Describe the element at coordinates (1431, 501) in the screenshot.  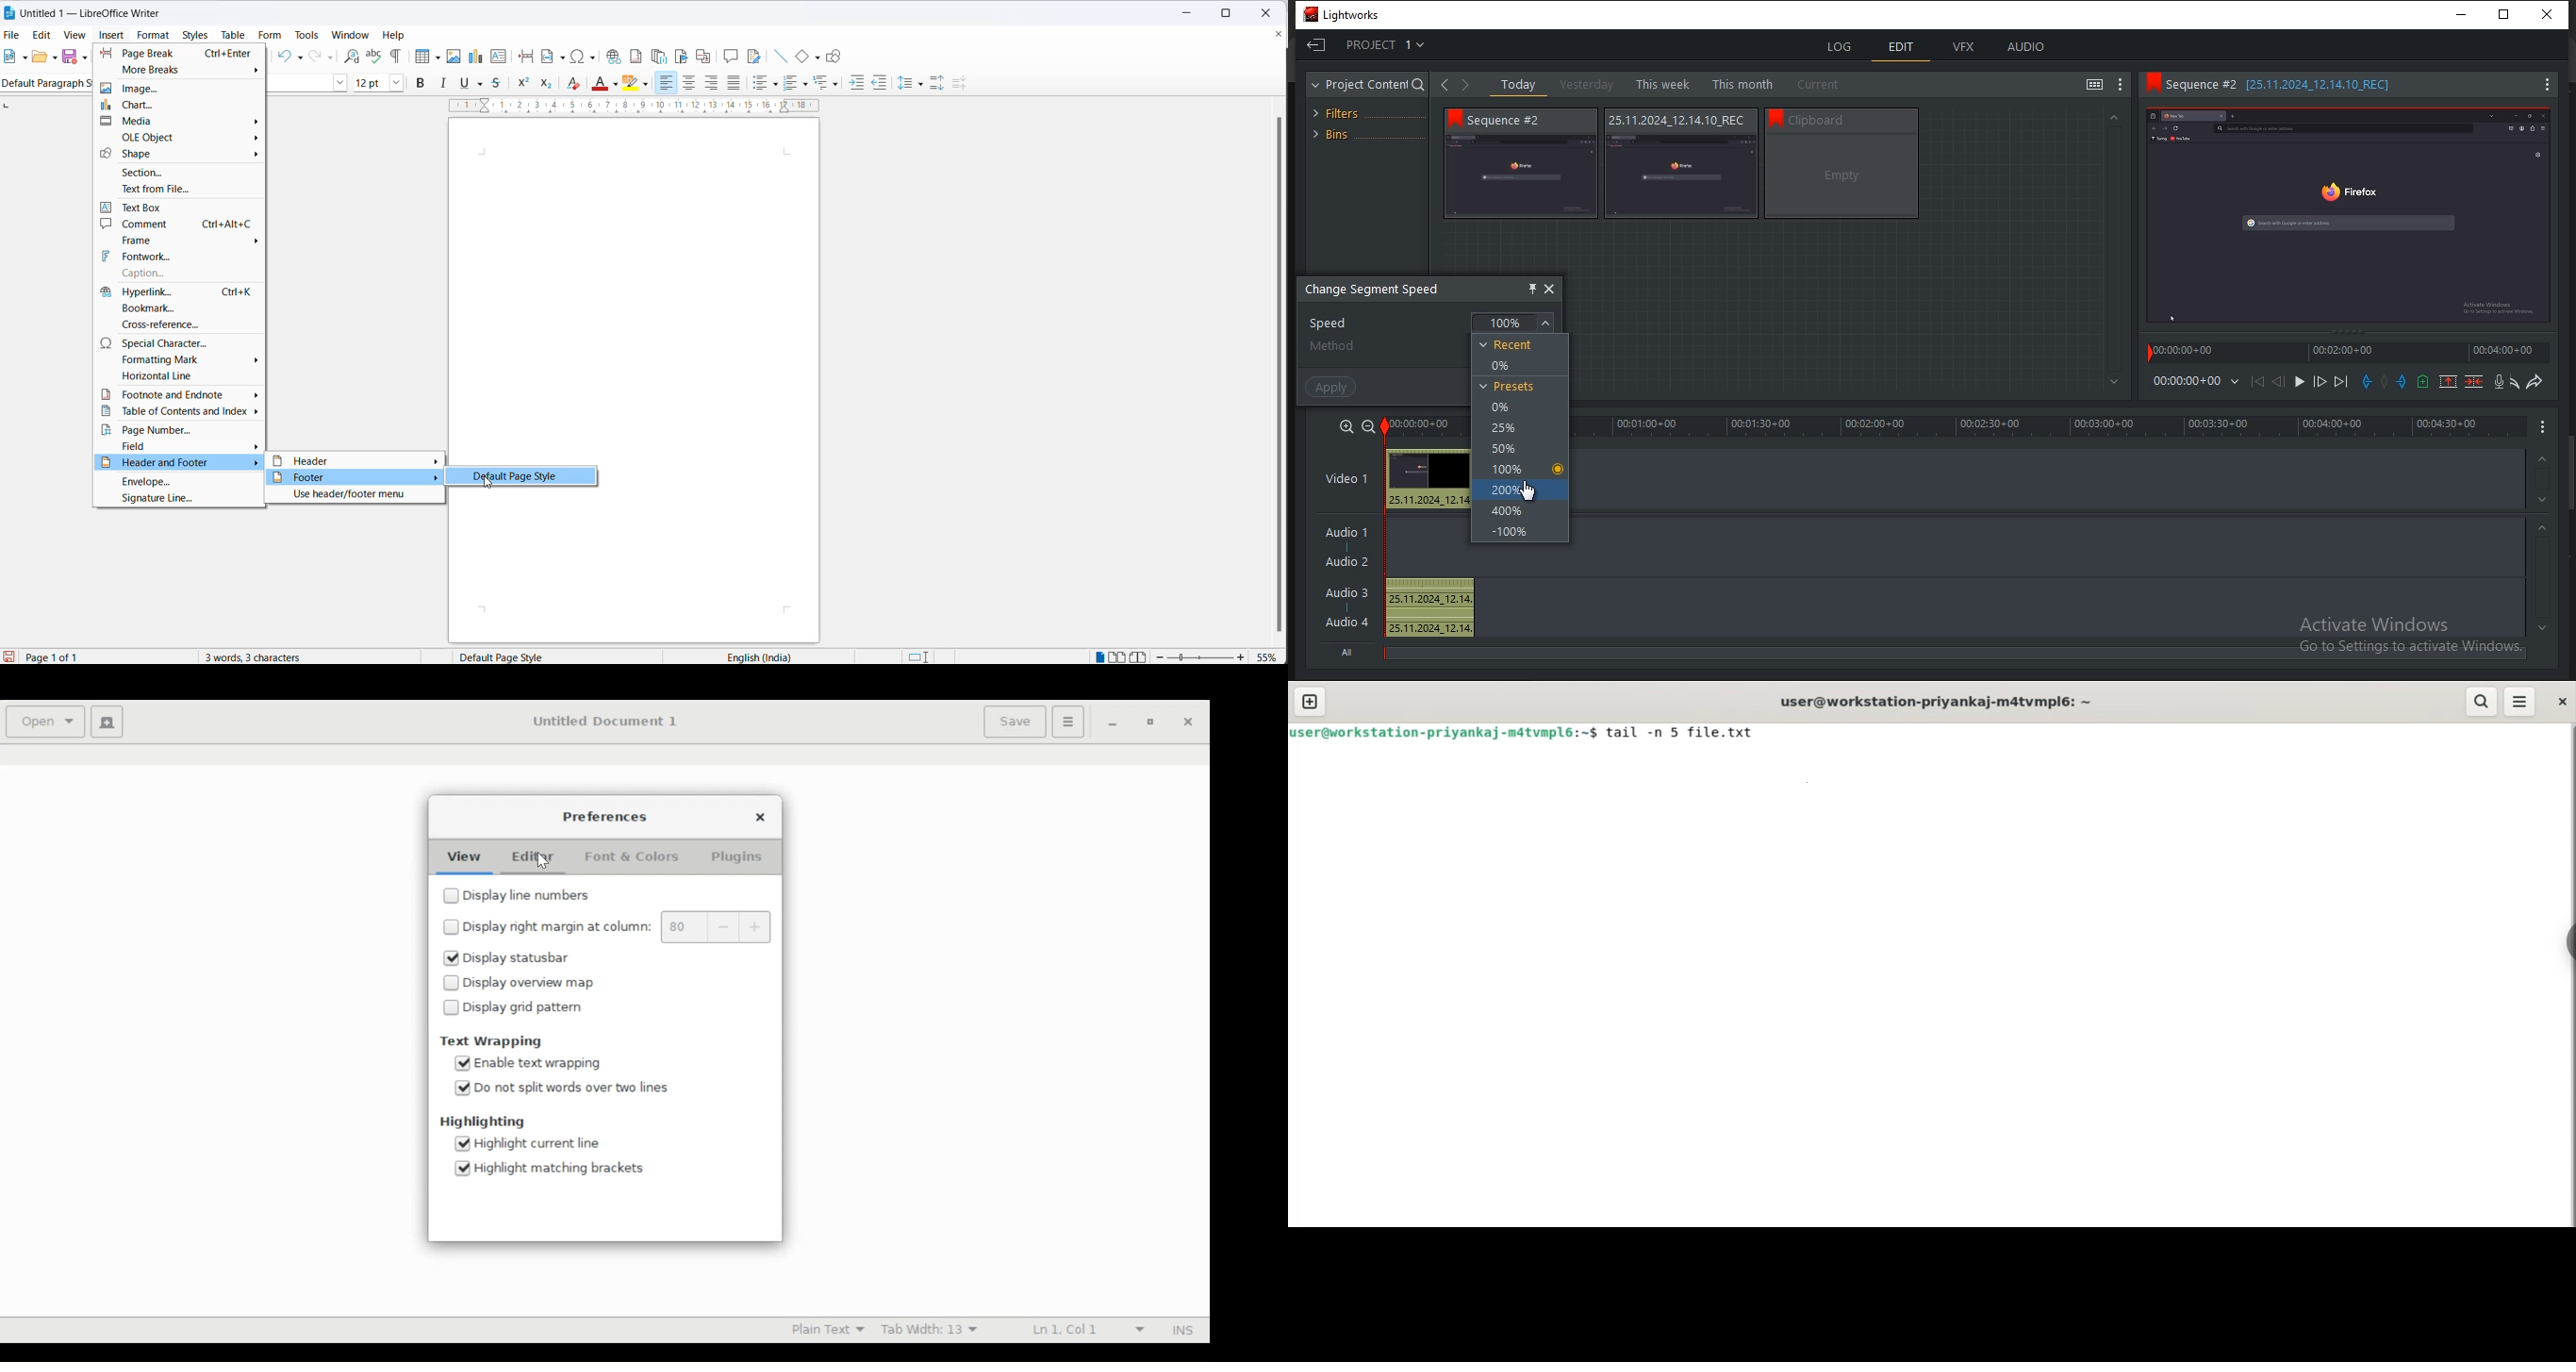
I see `25.11.2024_12.14` at that location.